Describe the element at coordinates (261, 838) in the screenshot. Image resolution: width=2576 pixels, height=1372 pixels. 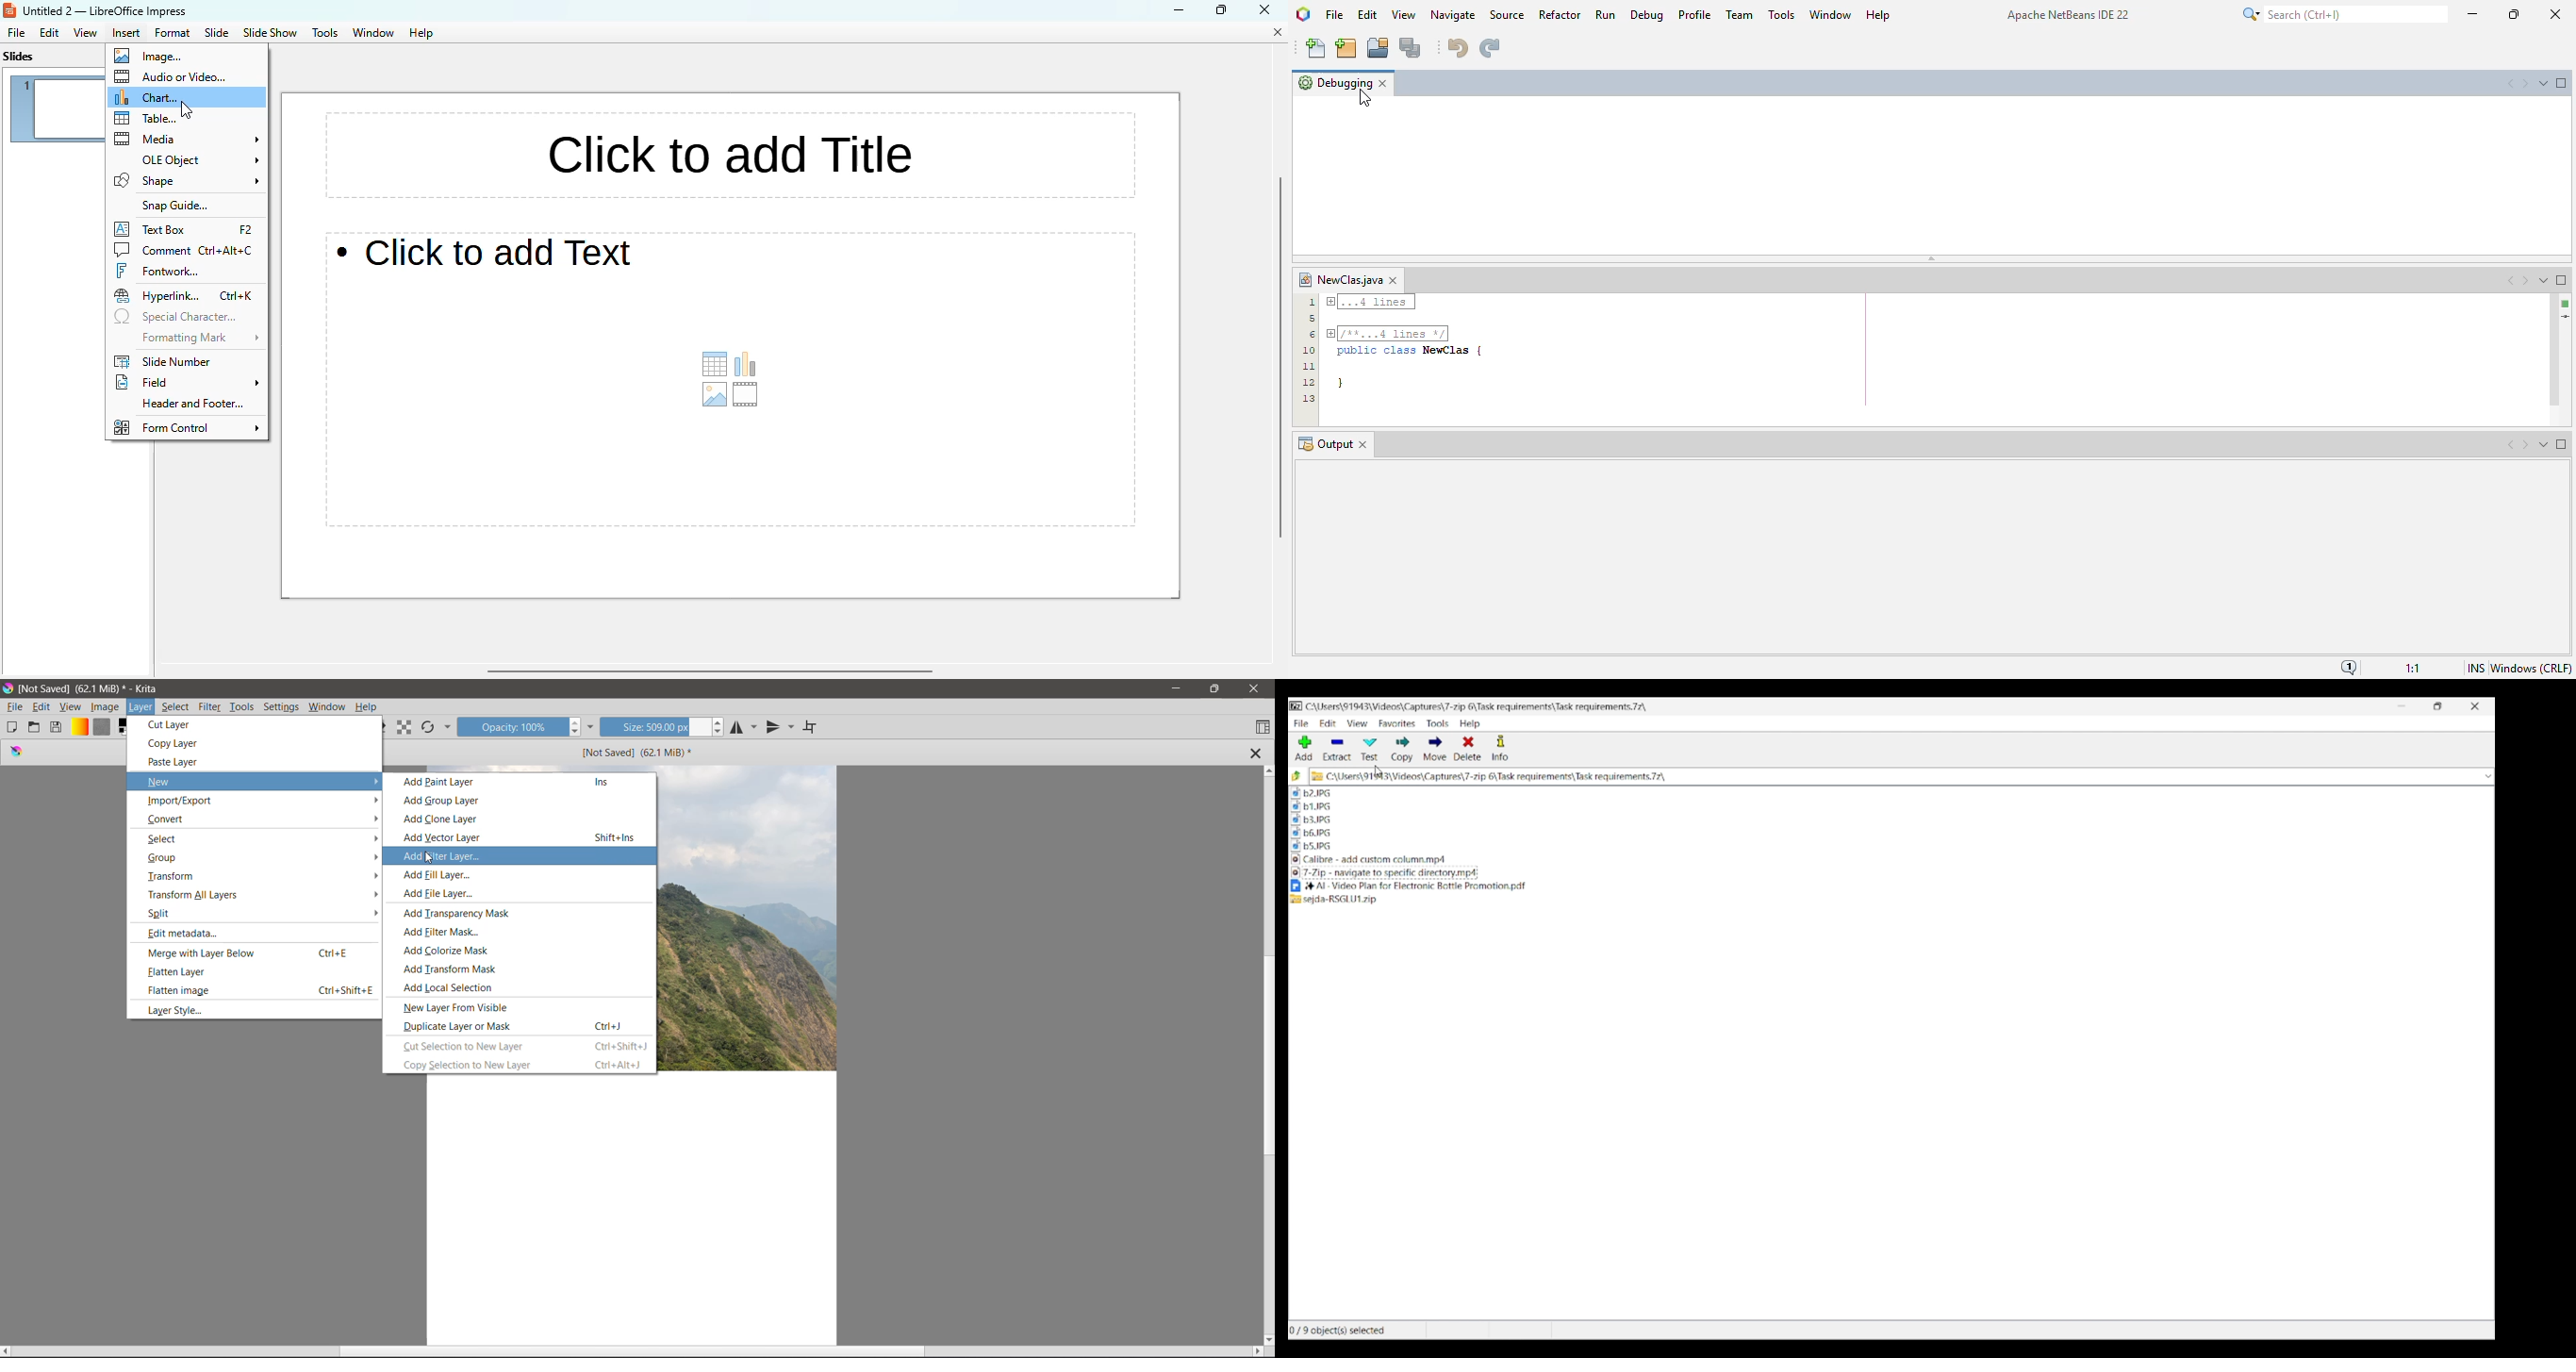
I see `Select` at that location.